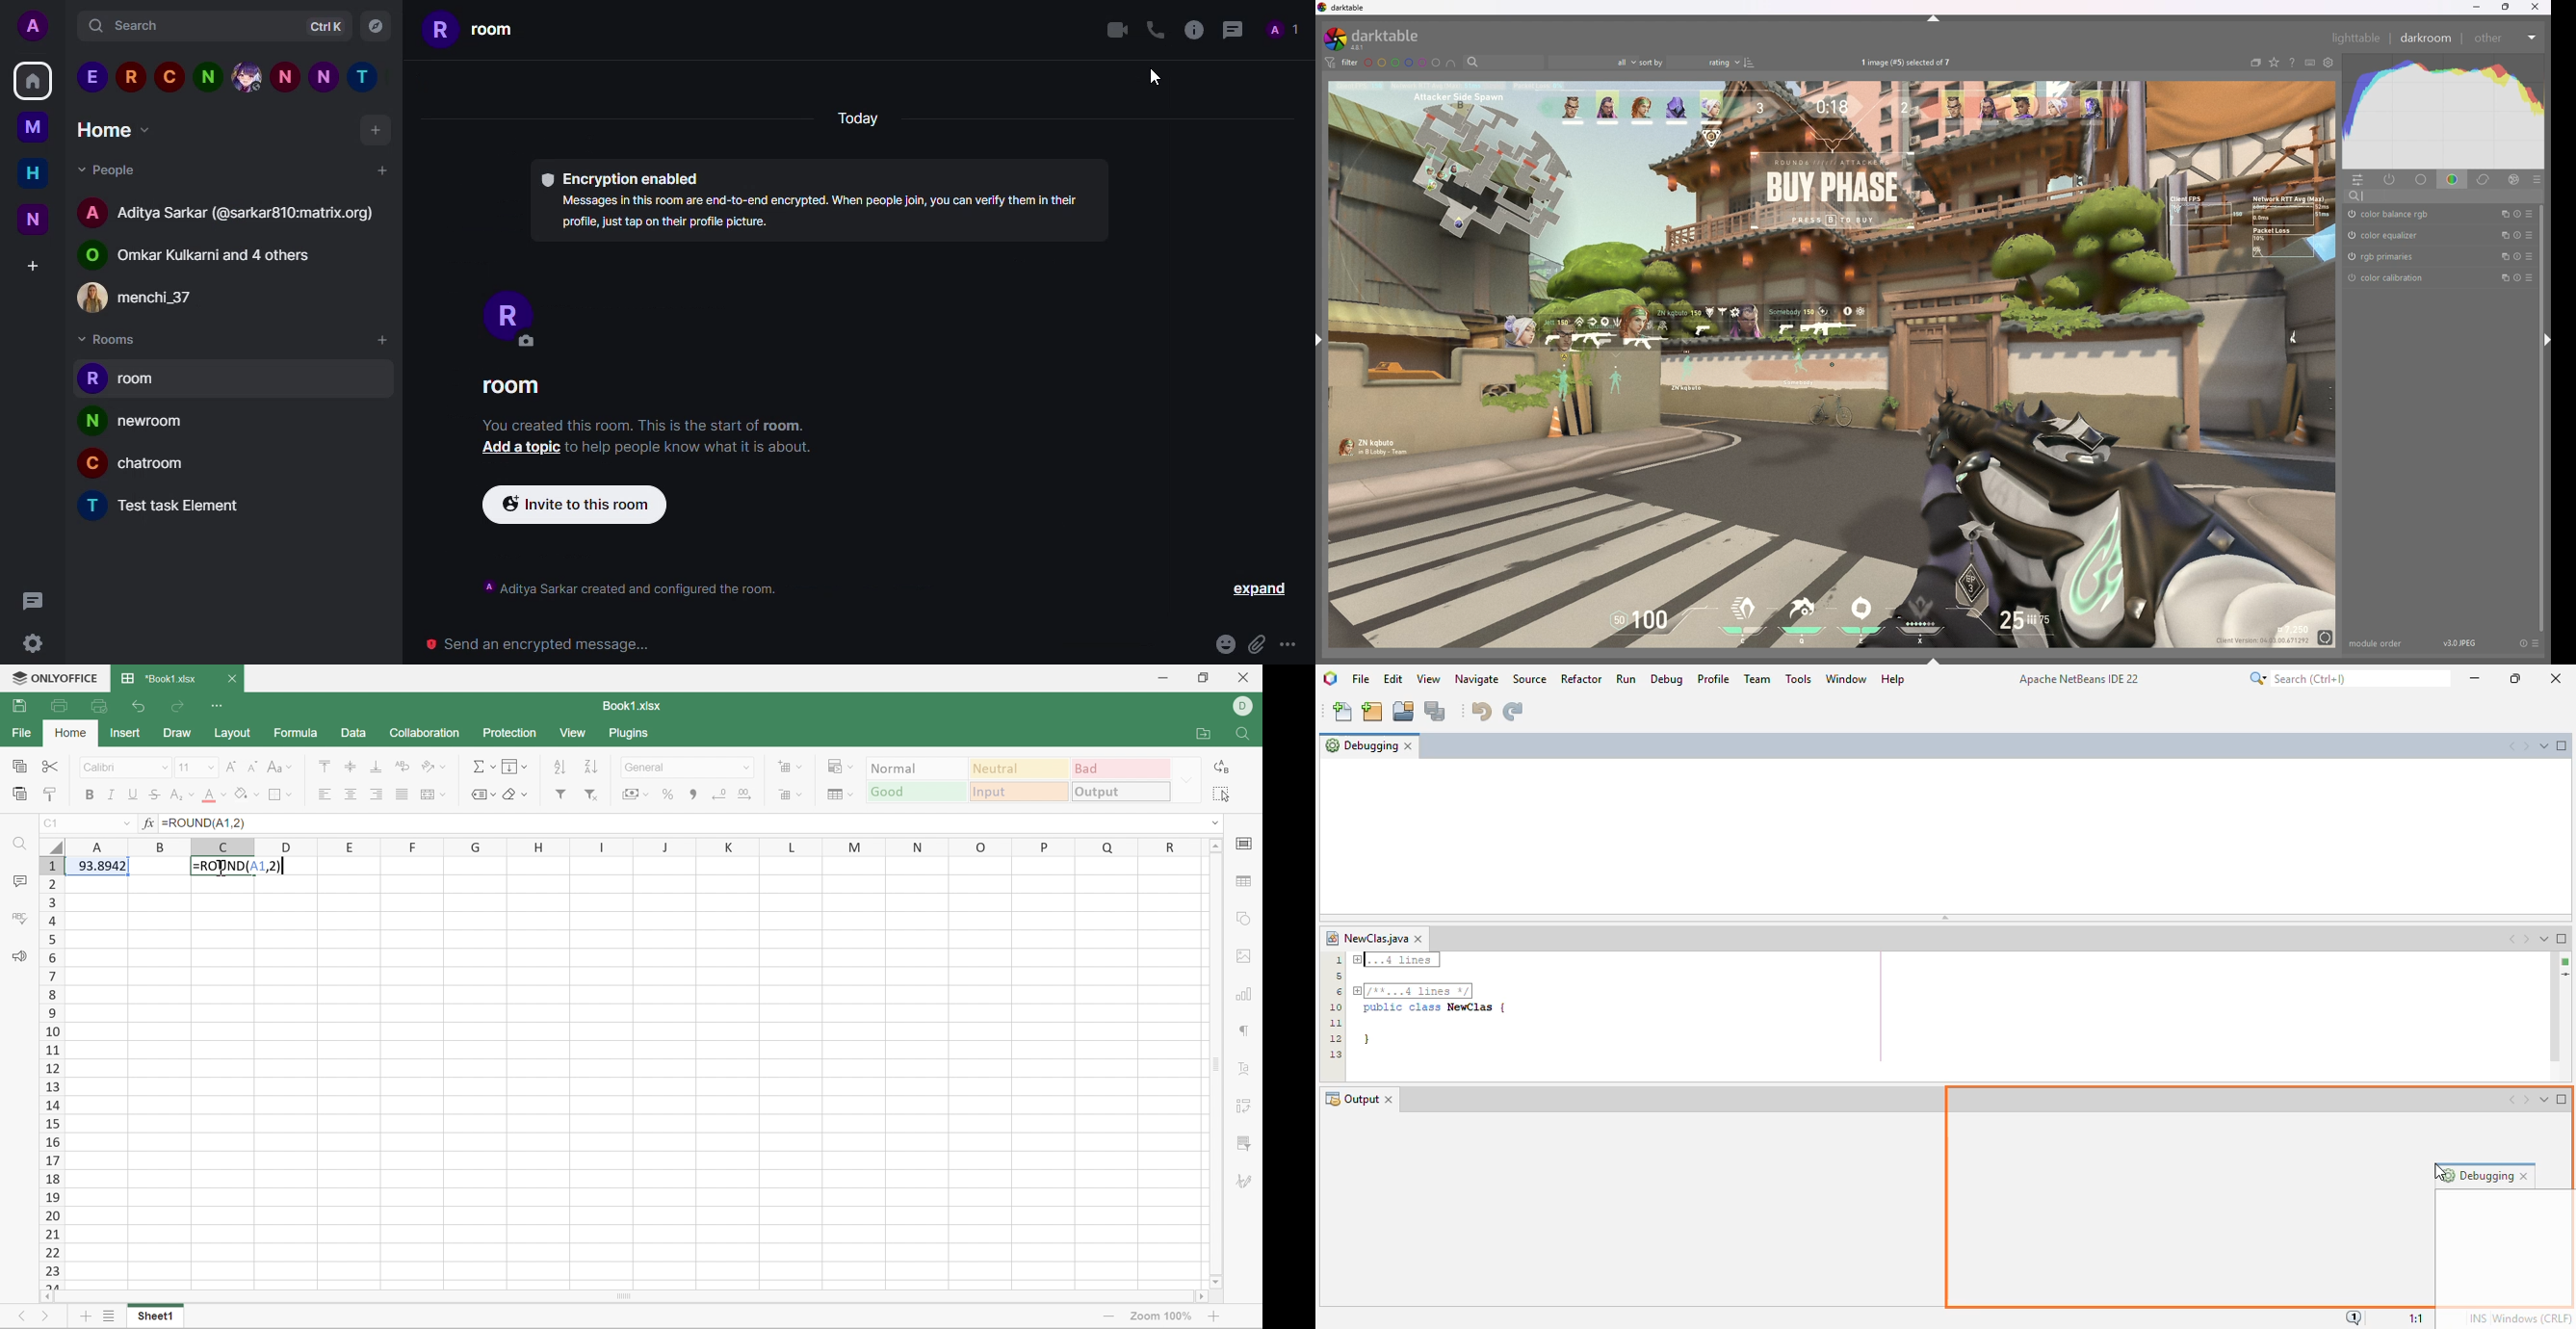 The image size is (2576, 1344). I want to click on multiple instances action, so click(2503, 235).